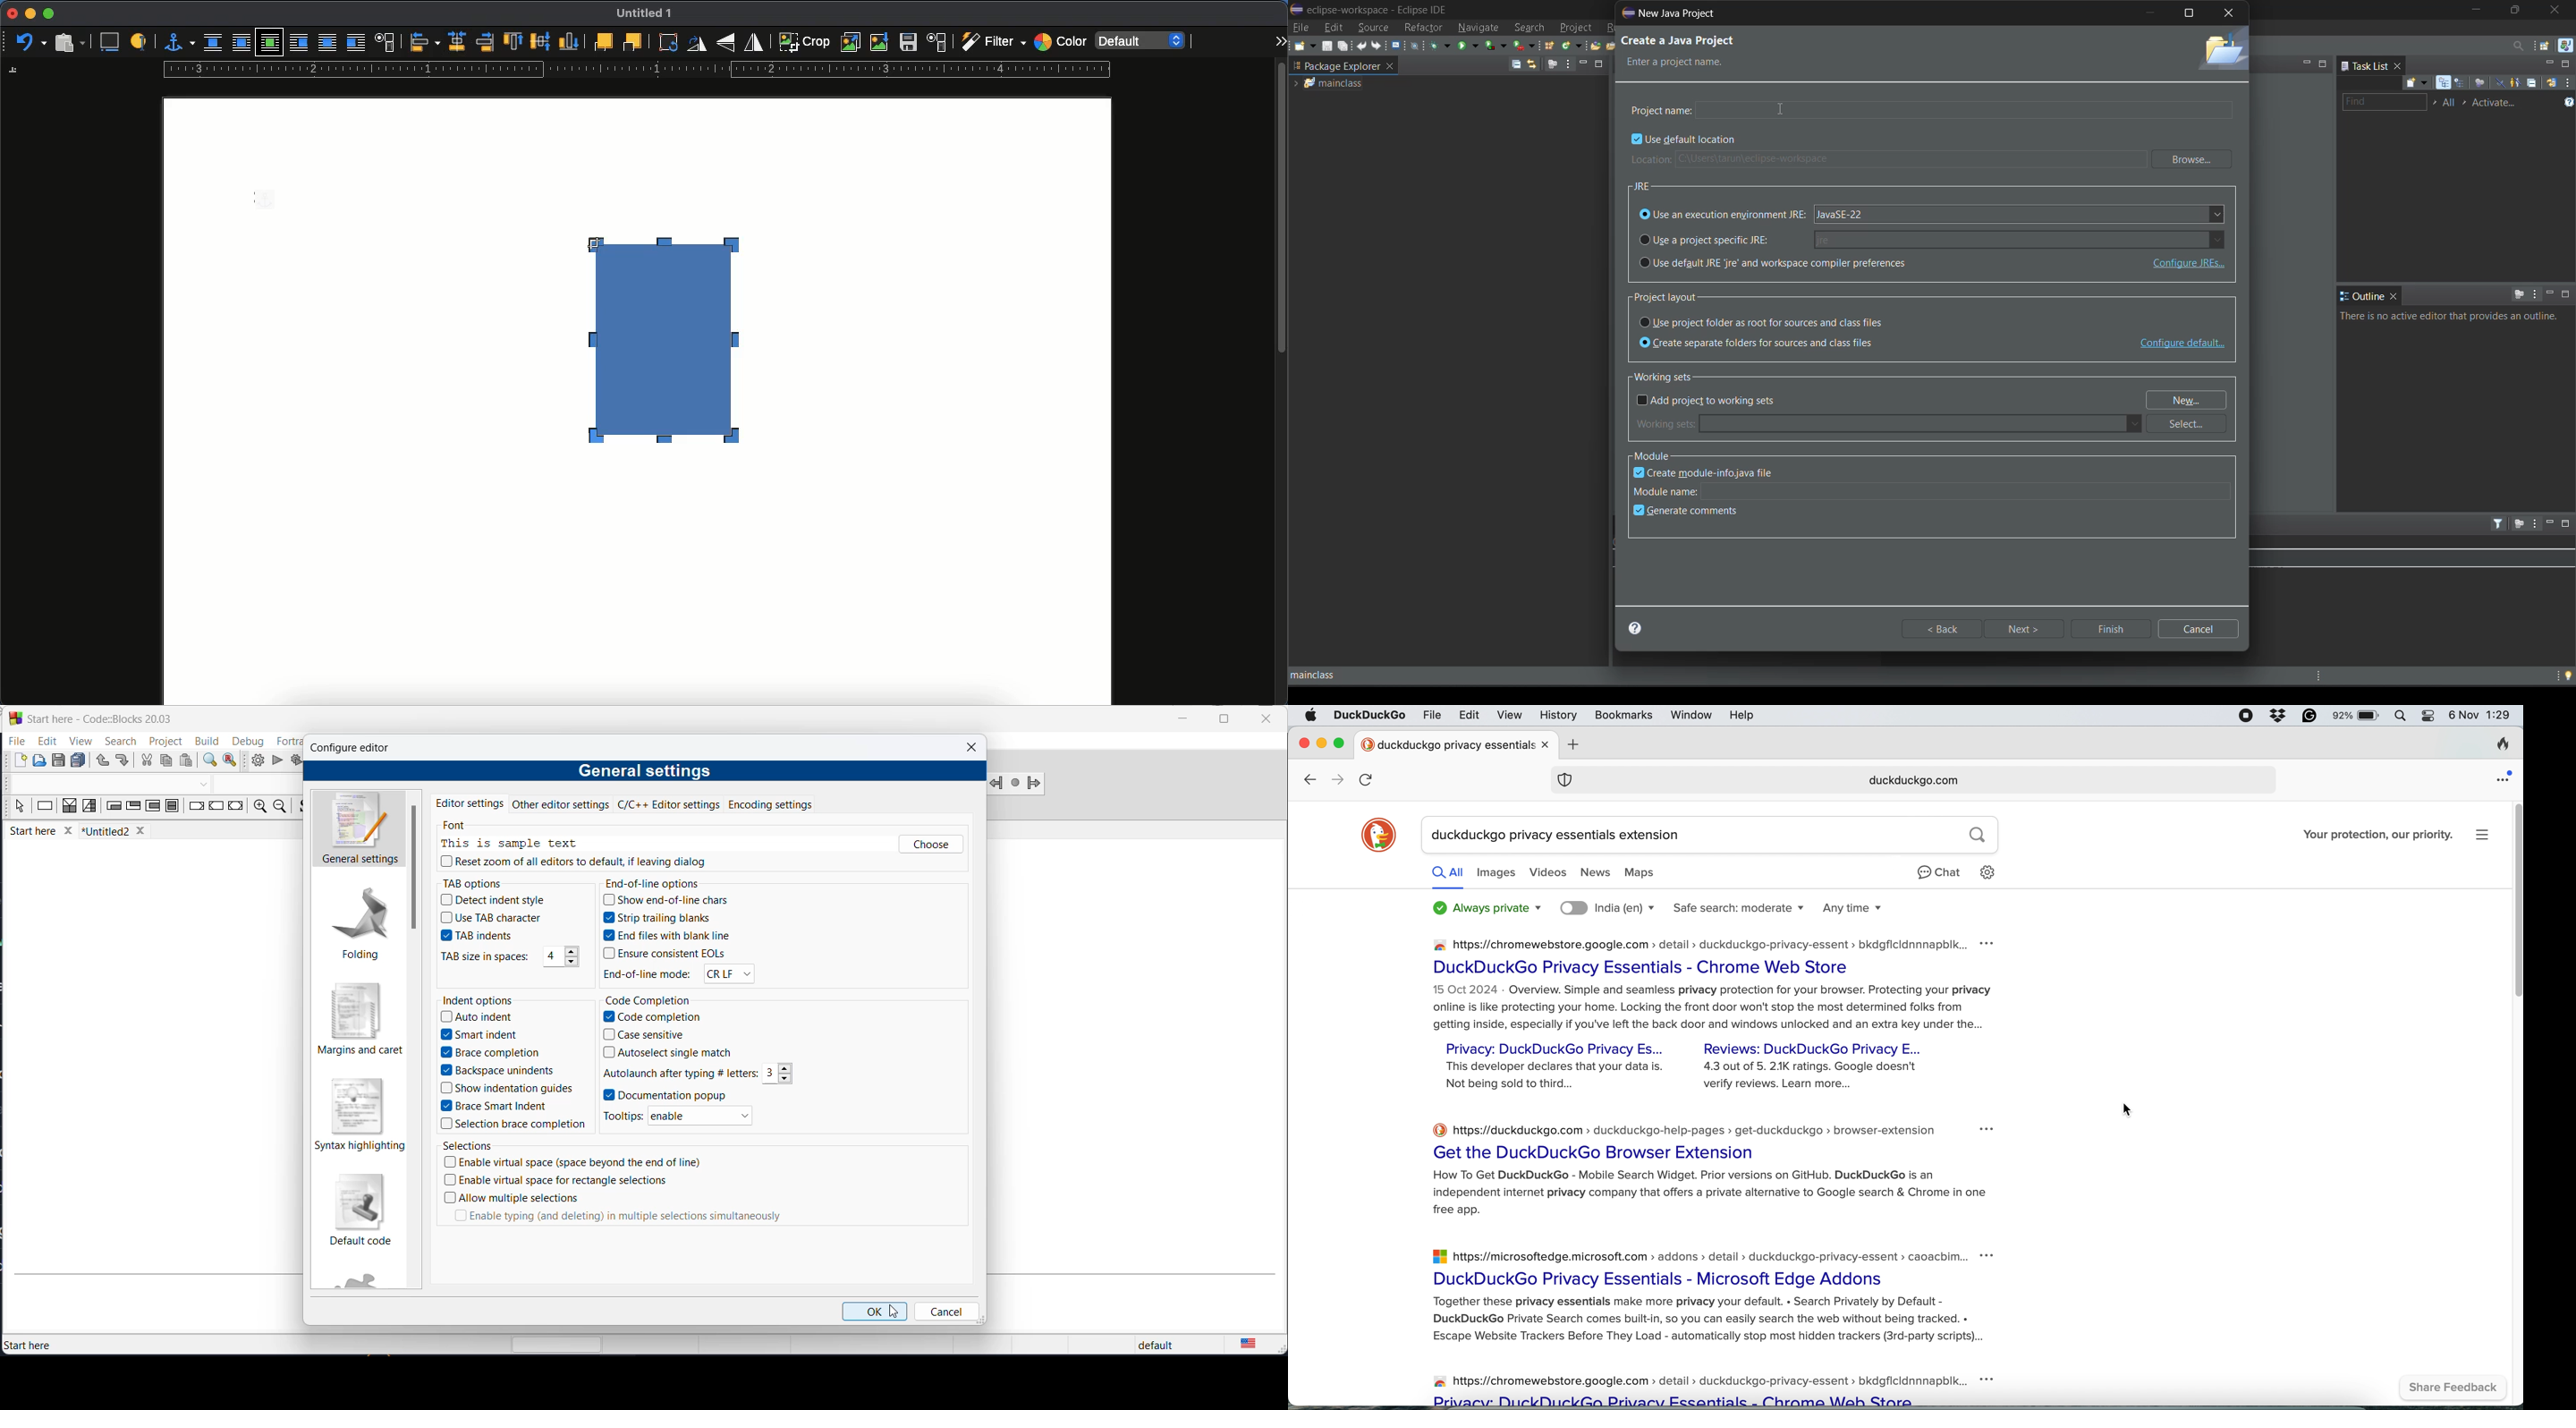 The image size is (2576, 1428). What do you see at coordinates (582, 1163) in the screenshot?
I see `enable virtual space` at bounding box center [582, 1163].